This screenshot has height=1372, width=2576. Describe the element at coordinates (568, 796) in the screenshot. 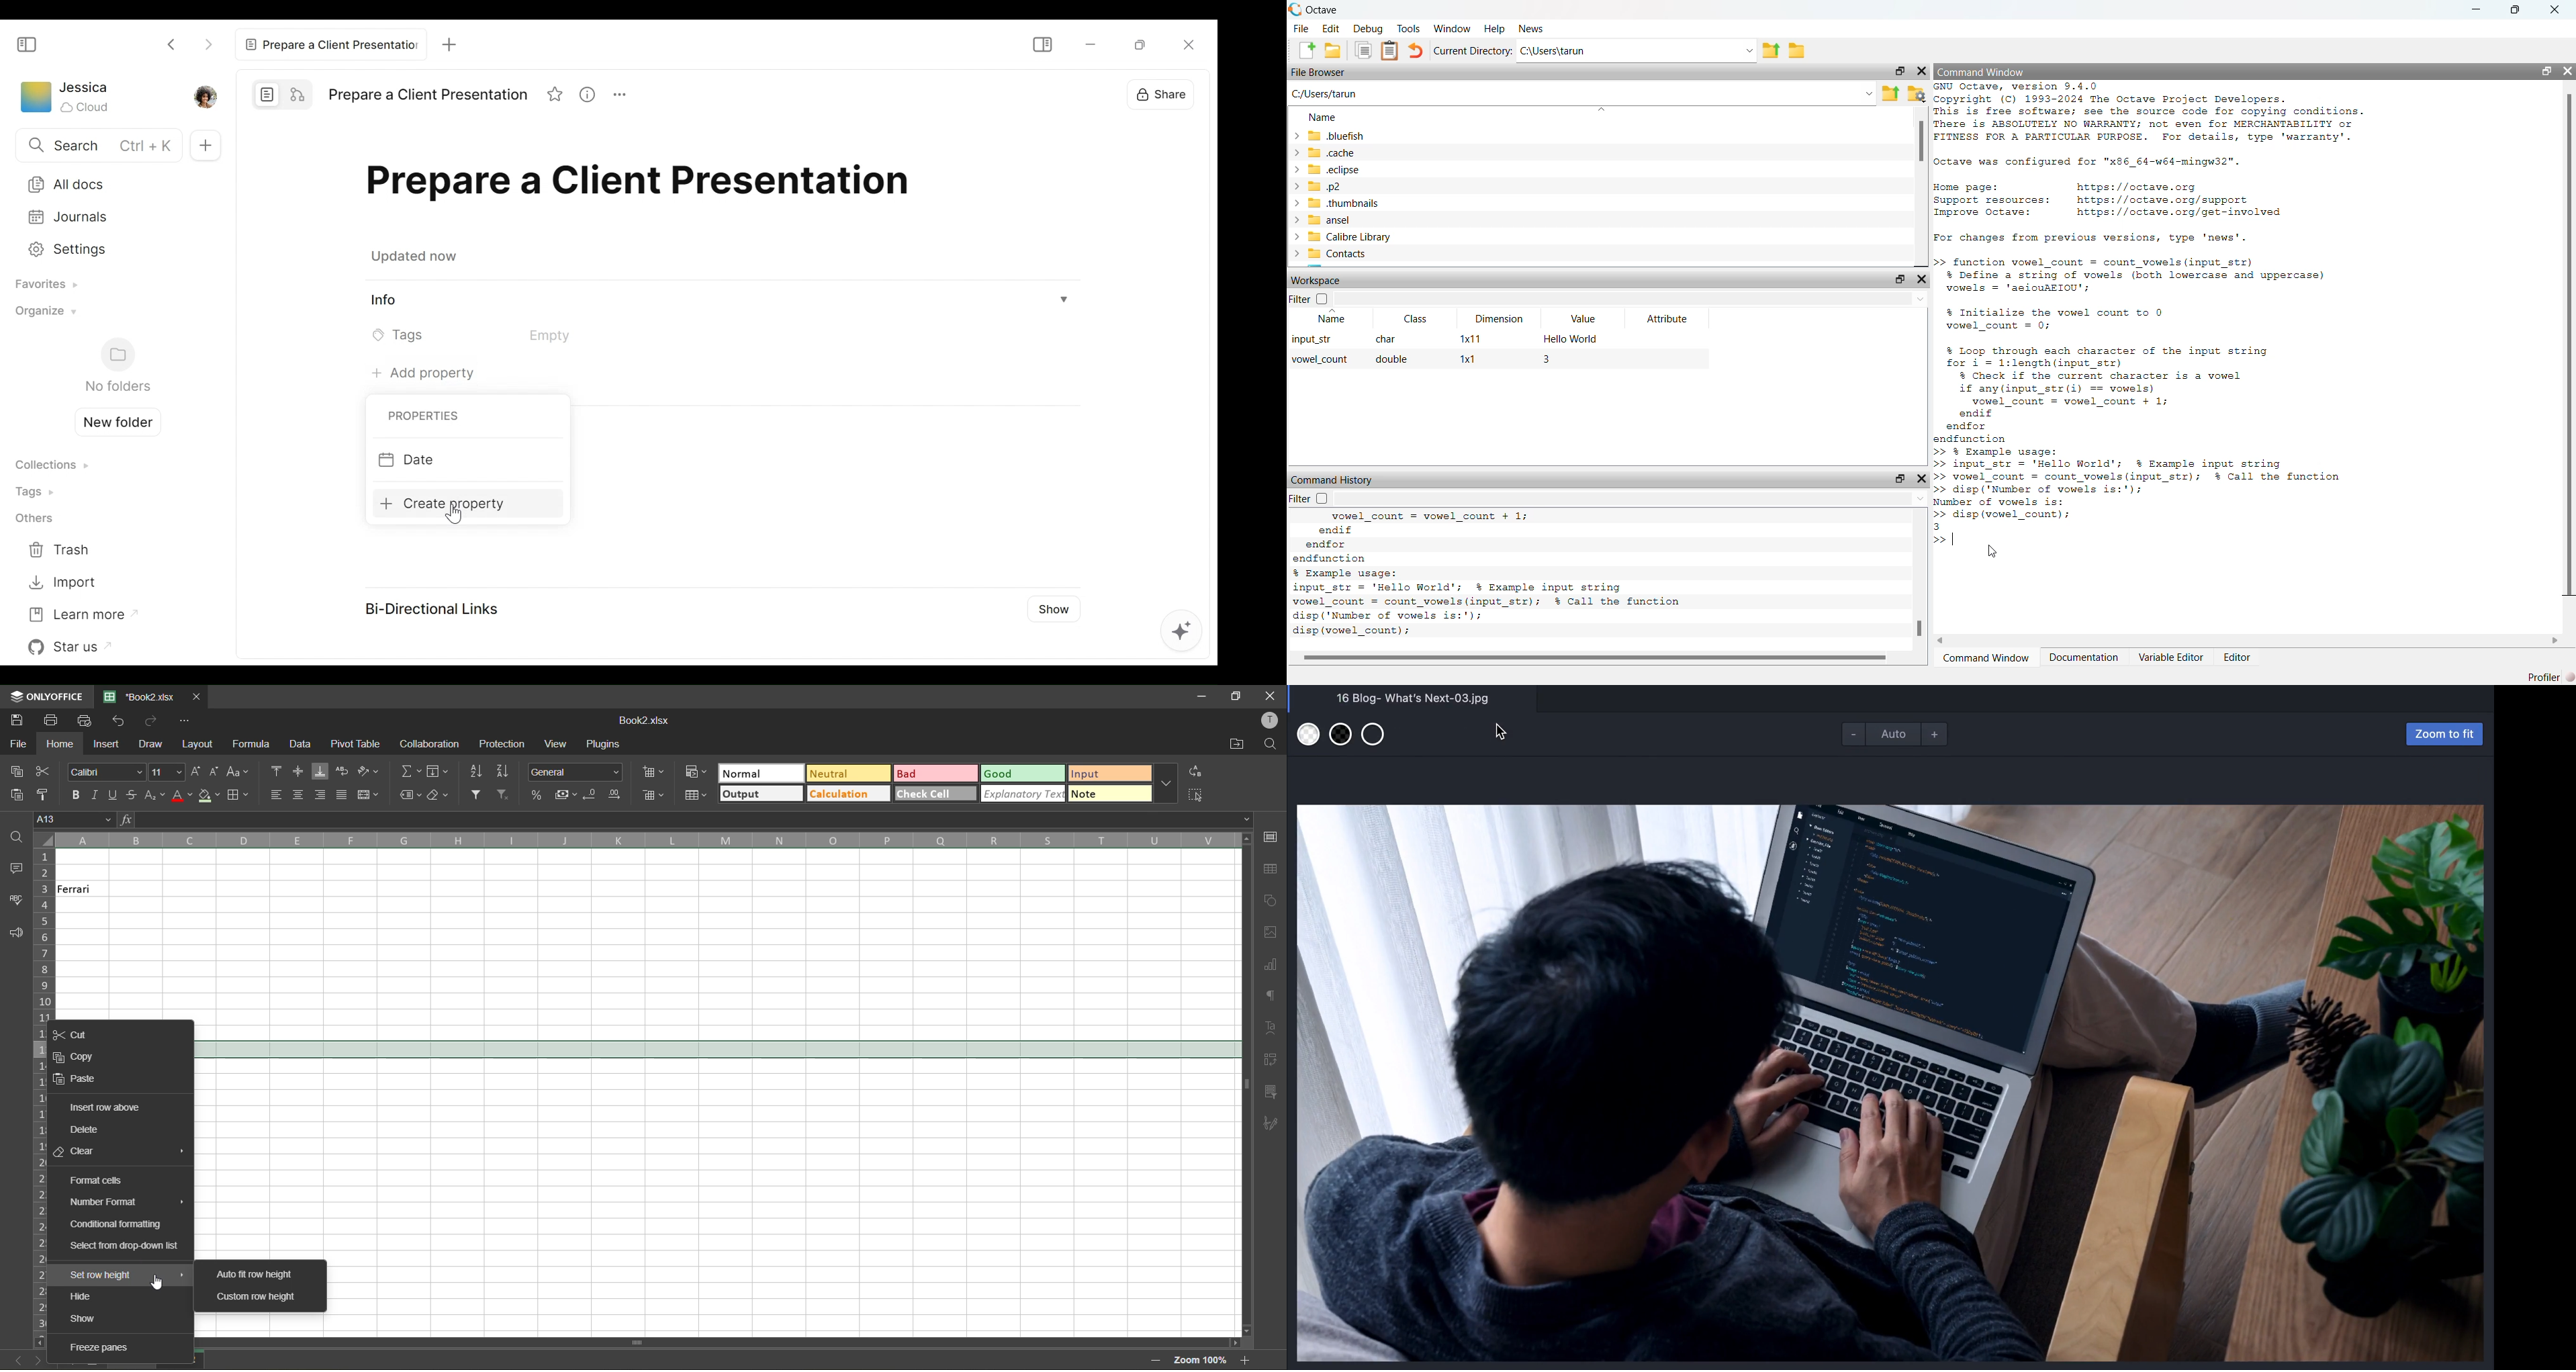

I see `accounting` at that location.